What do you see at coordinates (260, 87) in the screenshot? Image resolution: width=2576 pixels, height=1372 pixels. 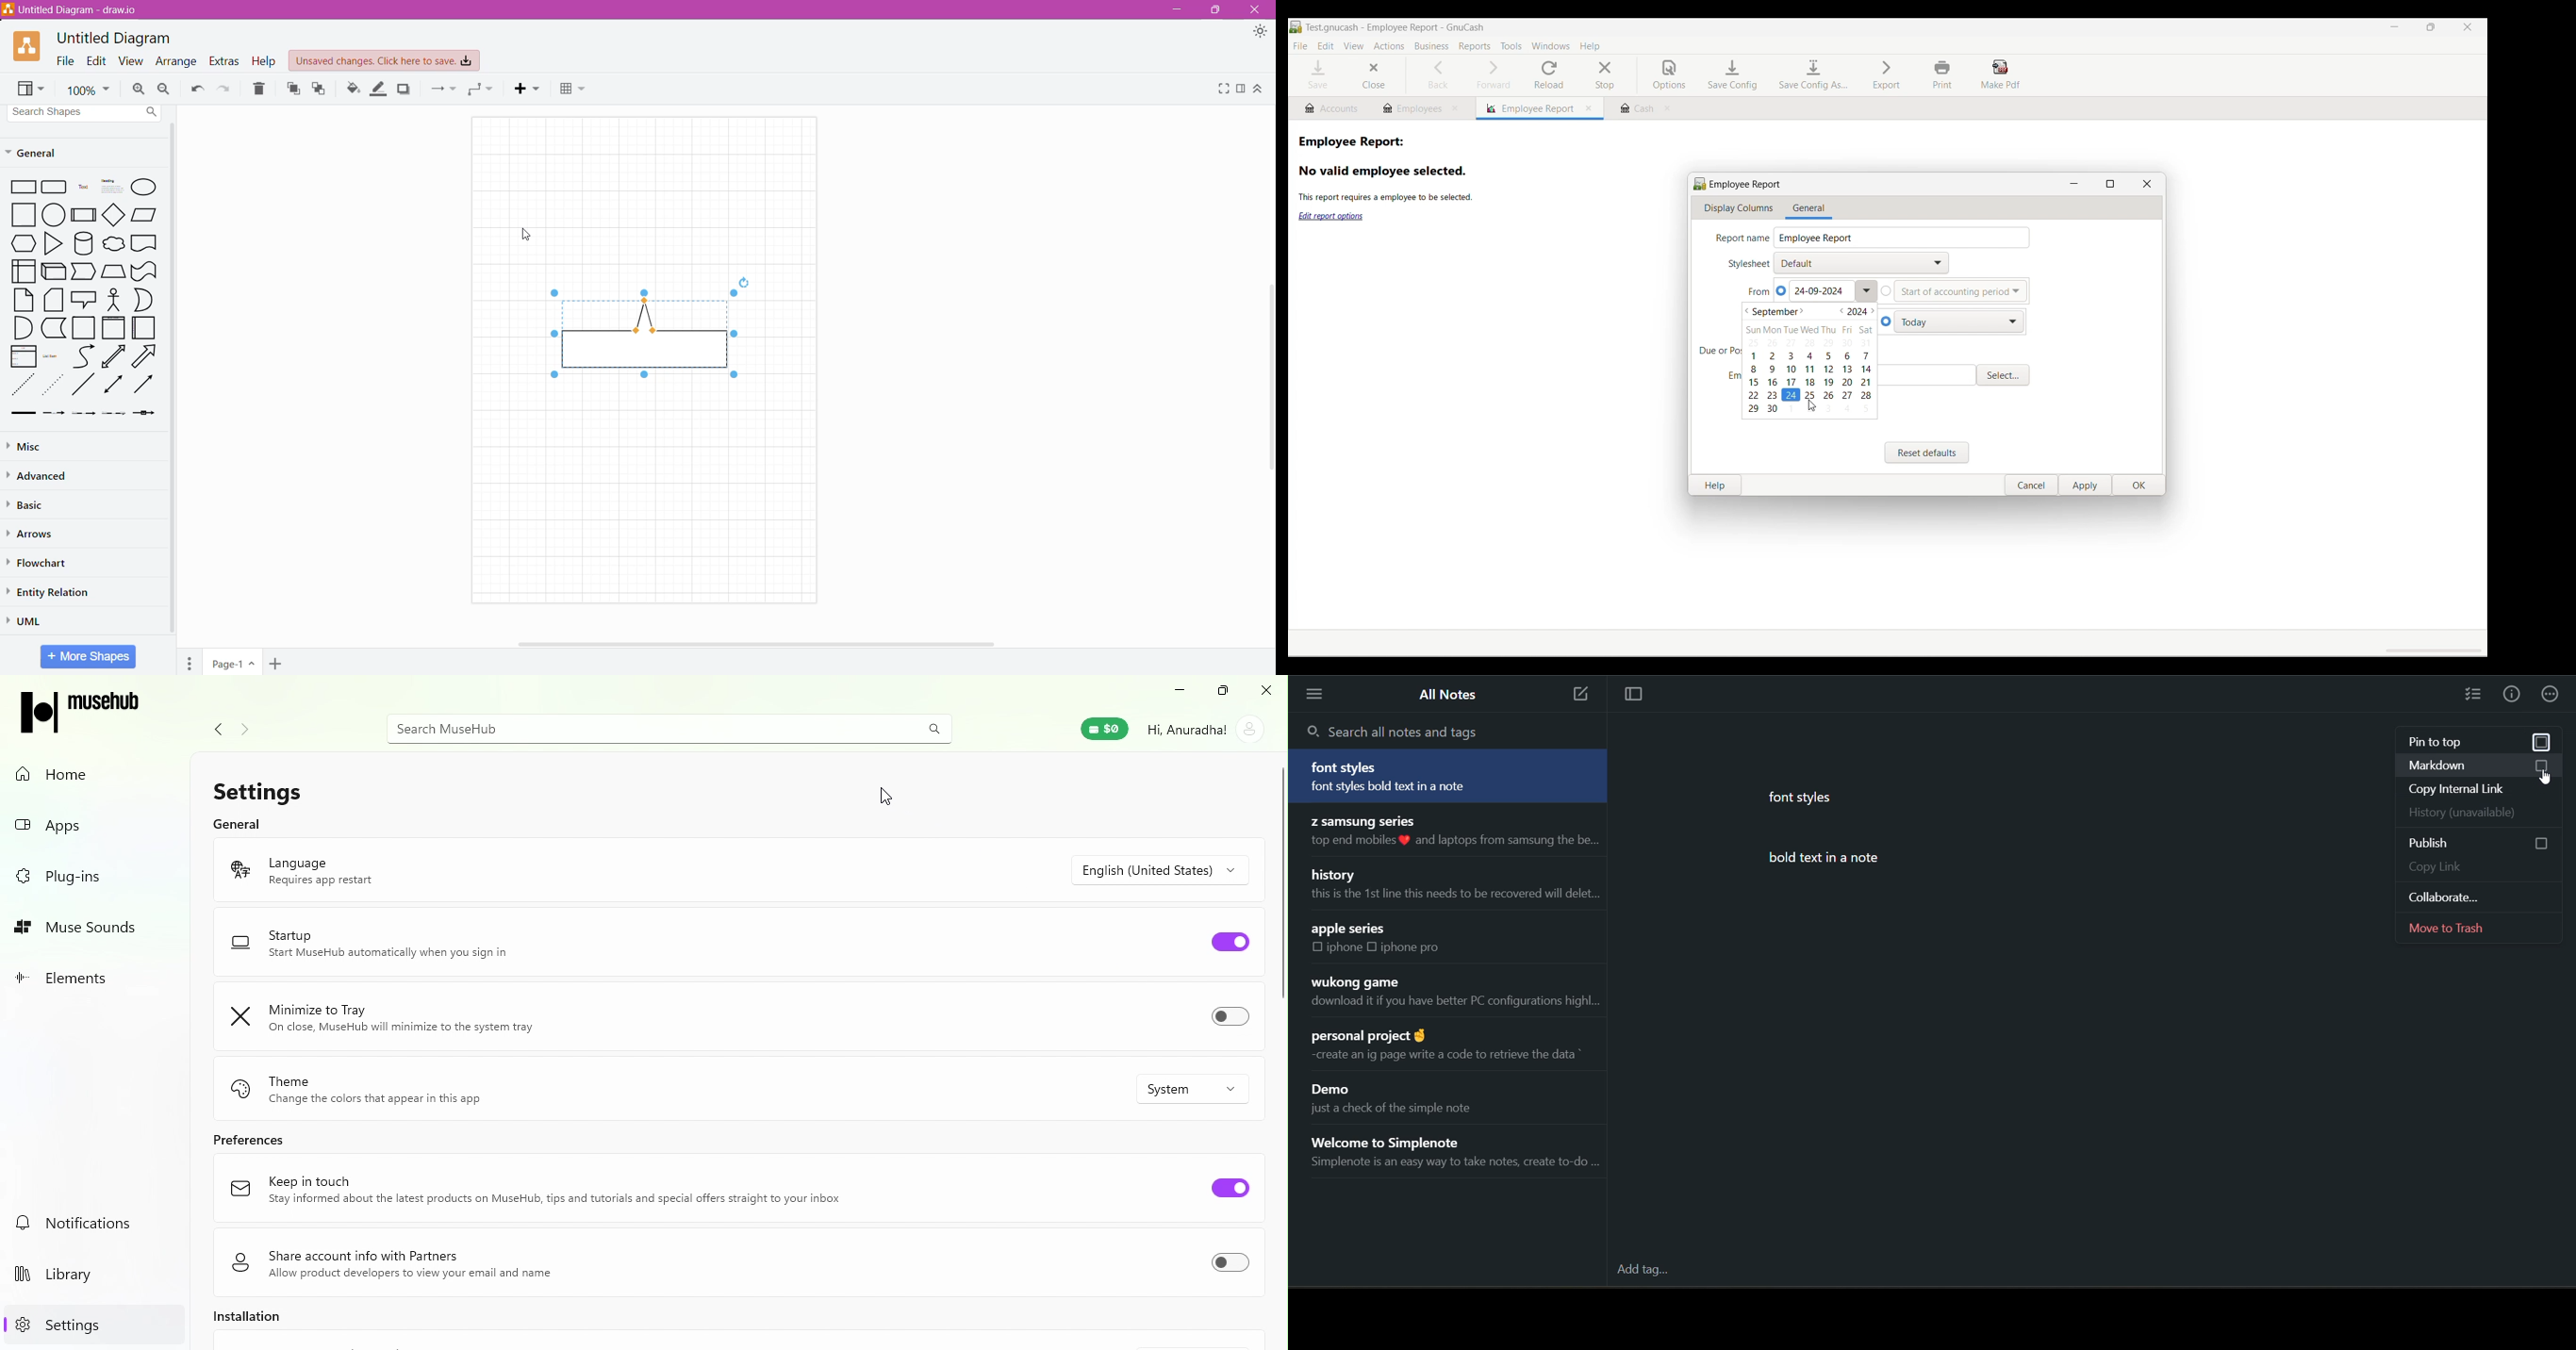 I see `Delete` at bounding box center [260, 87].